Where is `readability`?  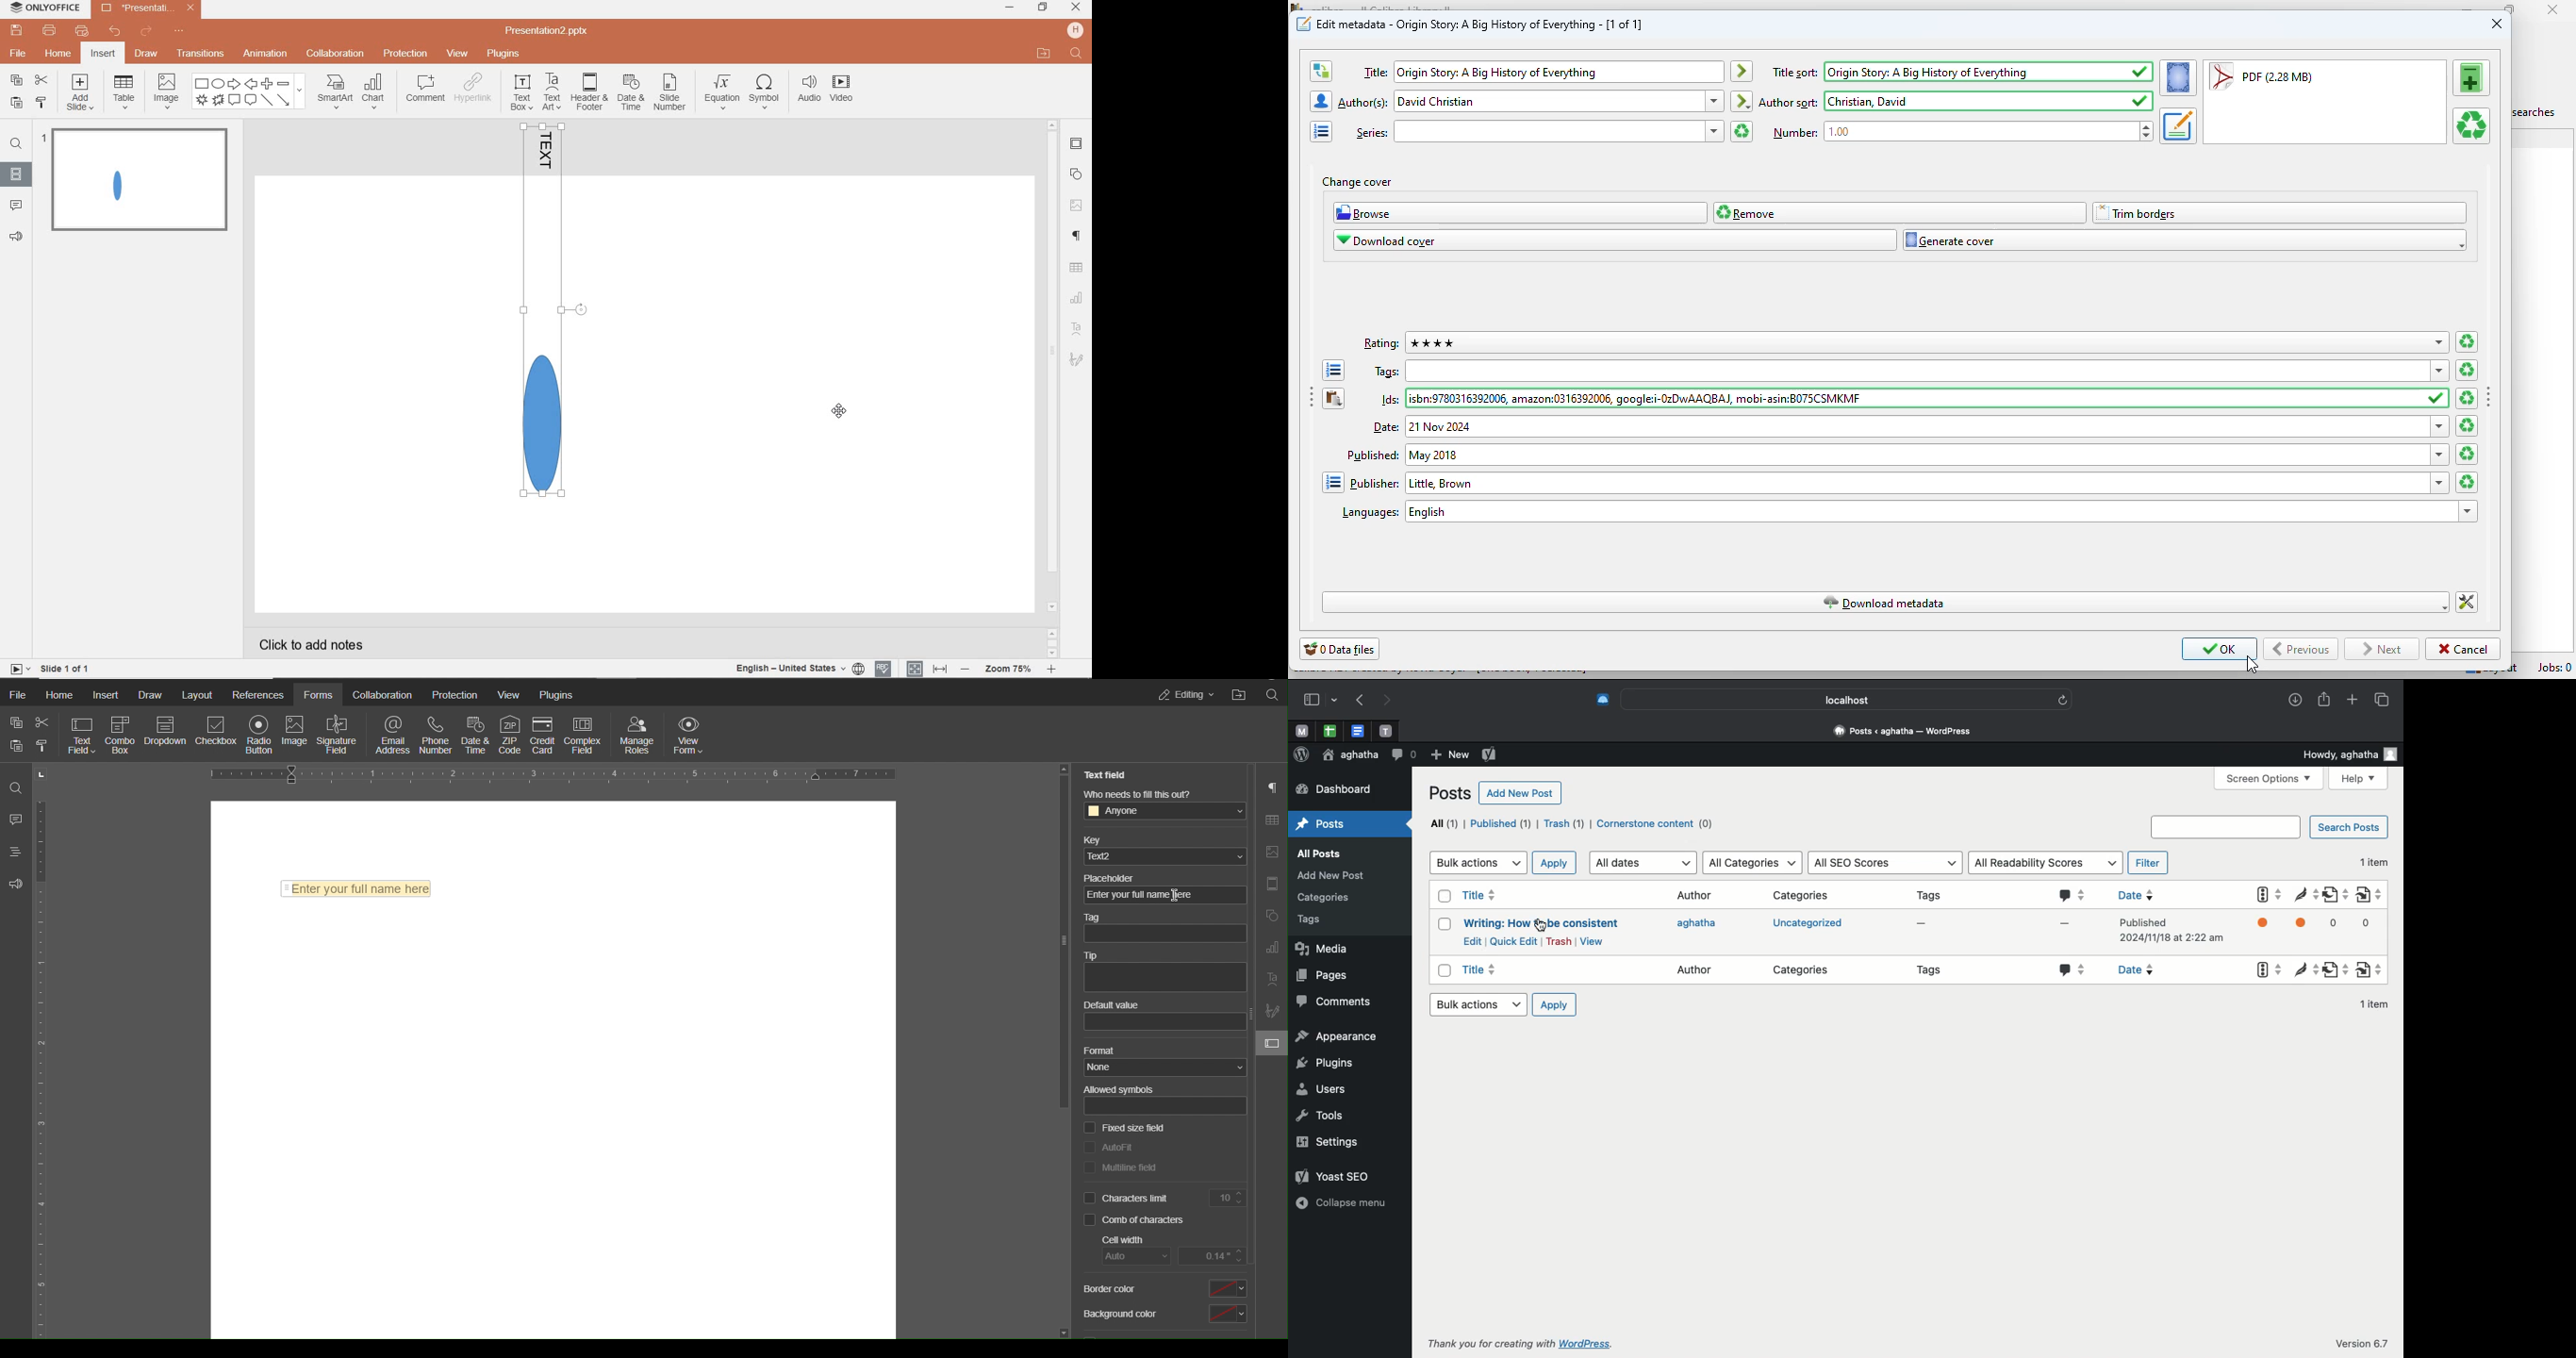 readability is located at coordinates (2306, 927).